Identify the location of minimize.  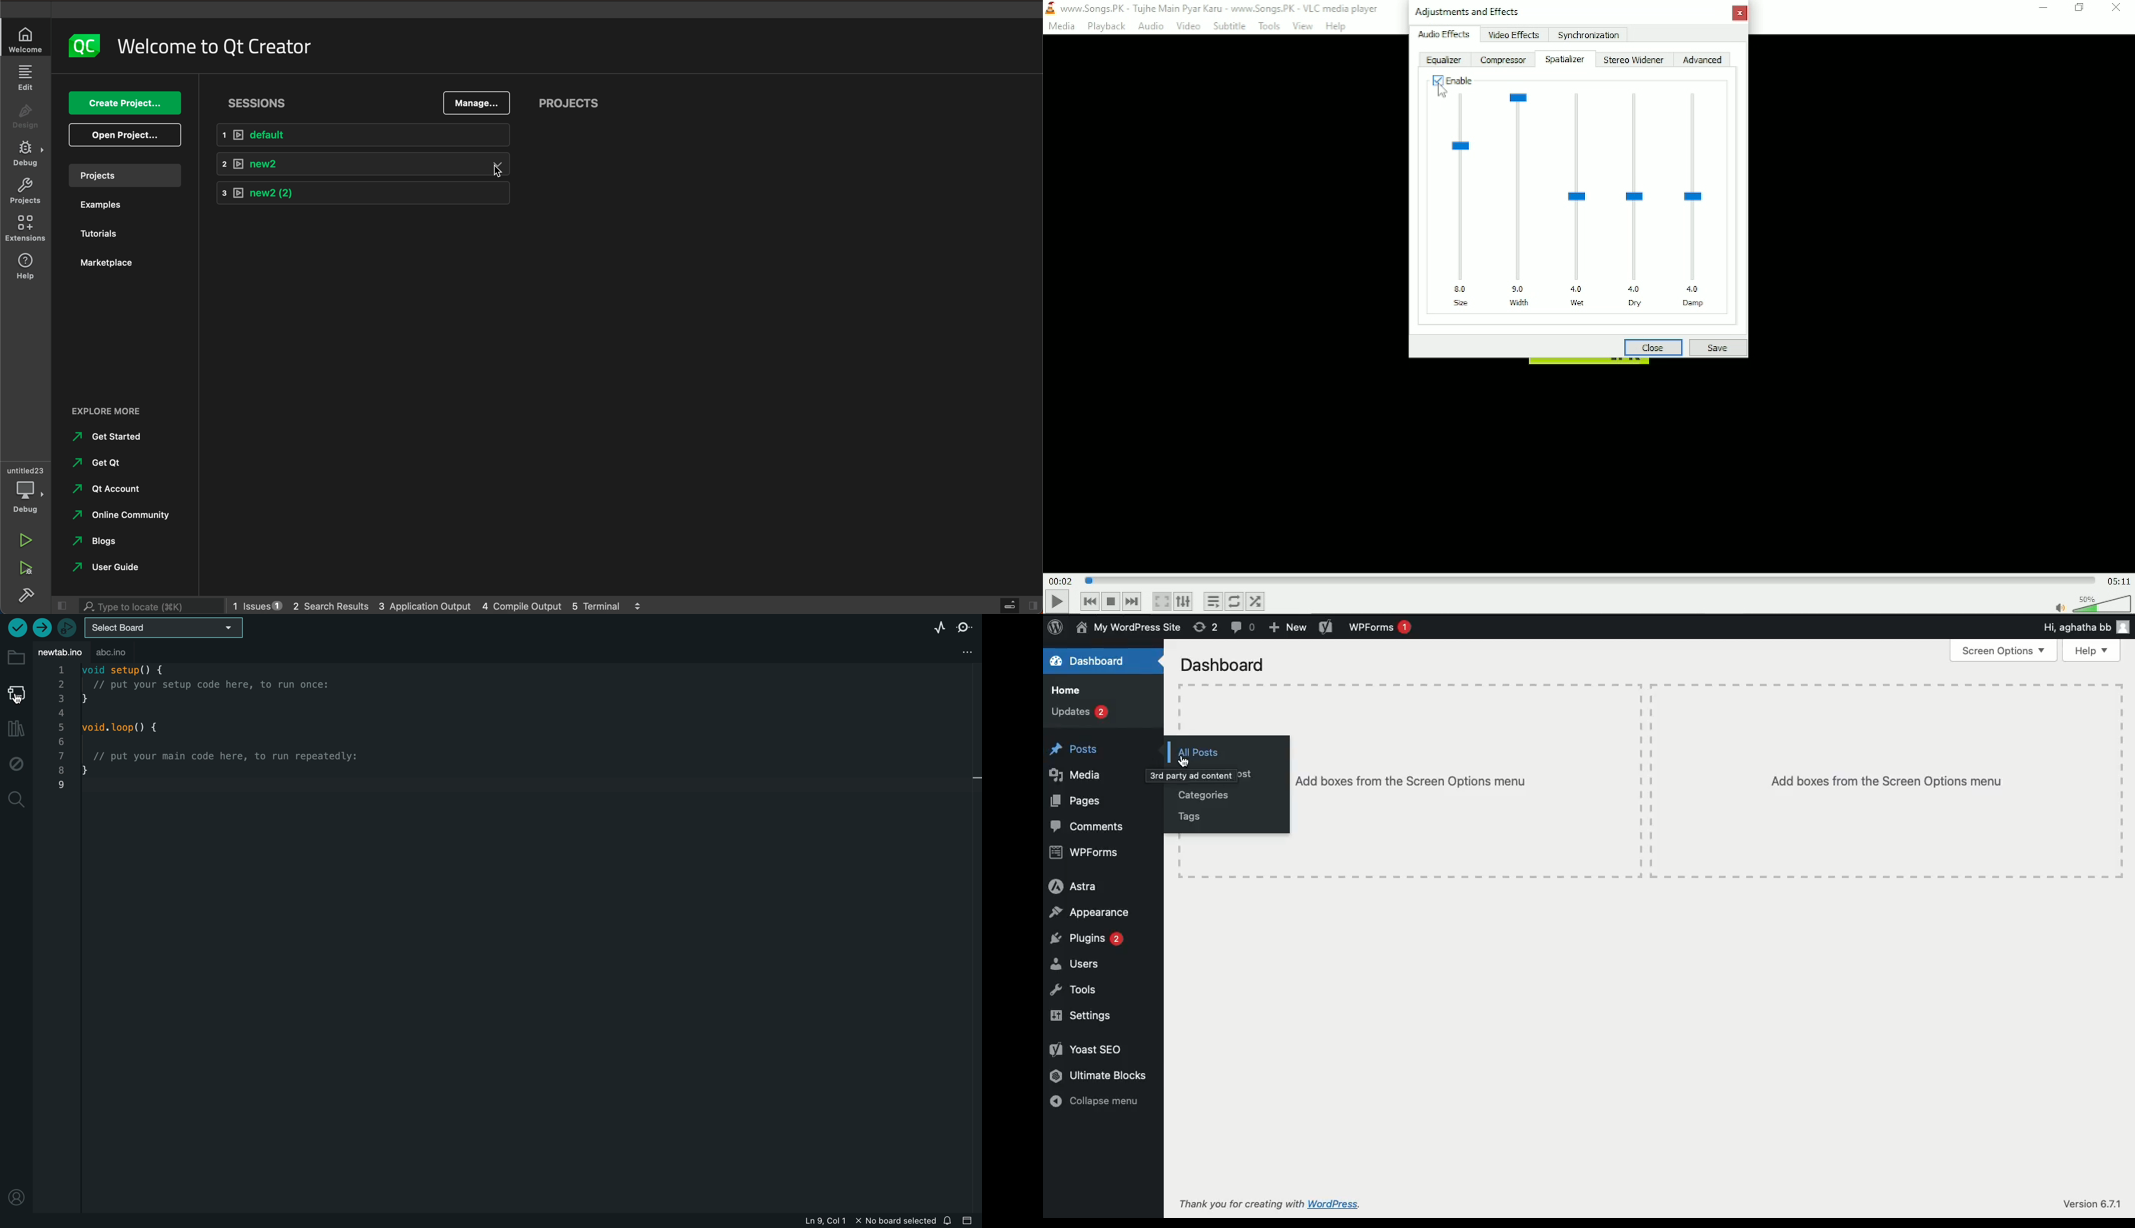
(2044, 8).